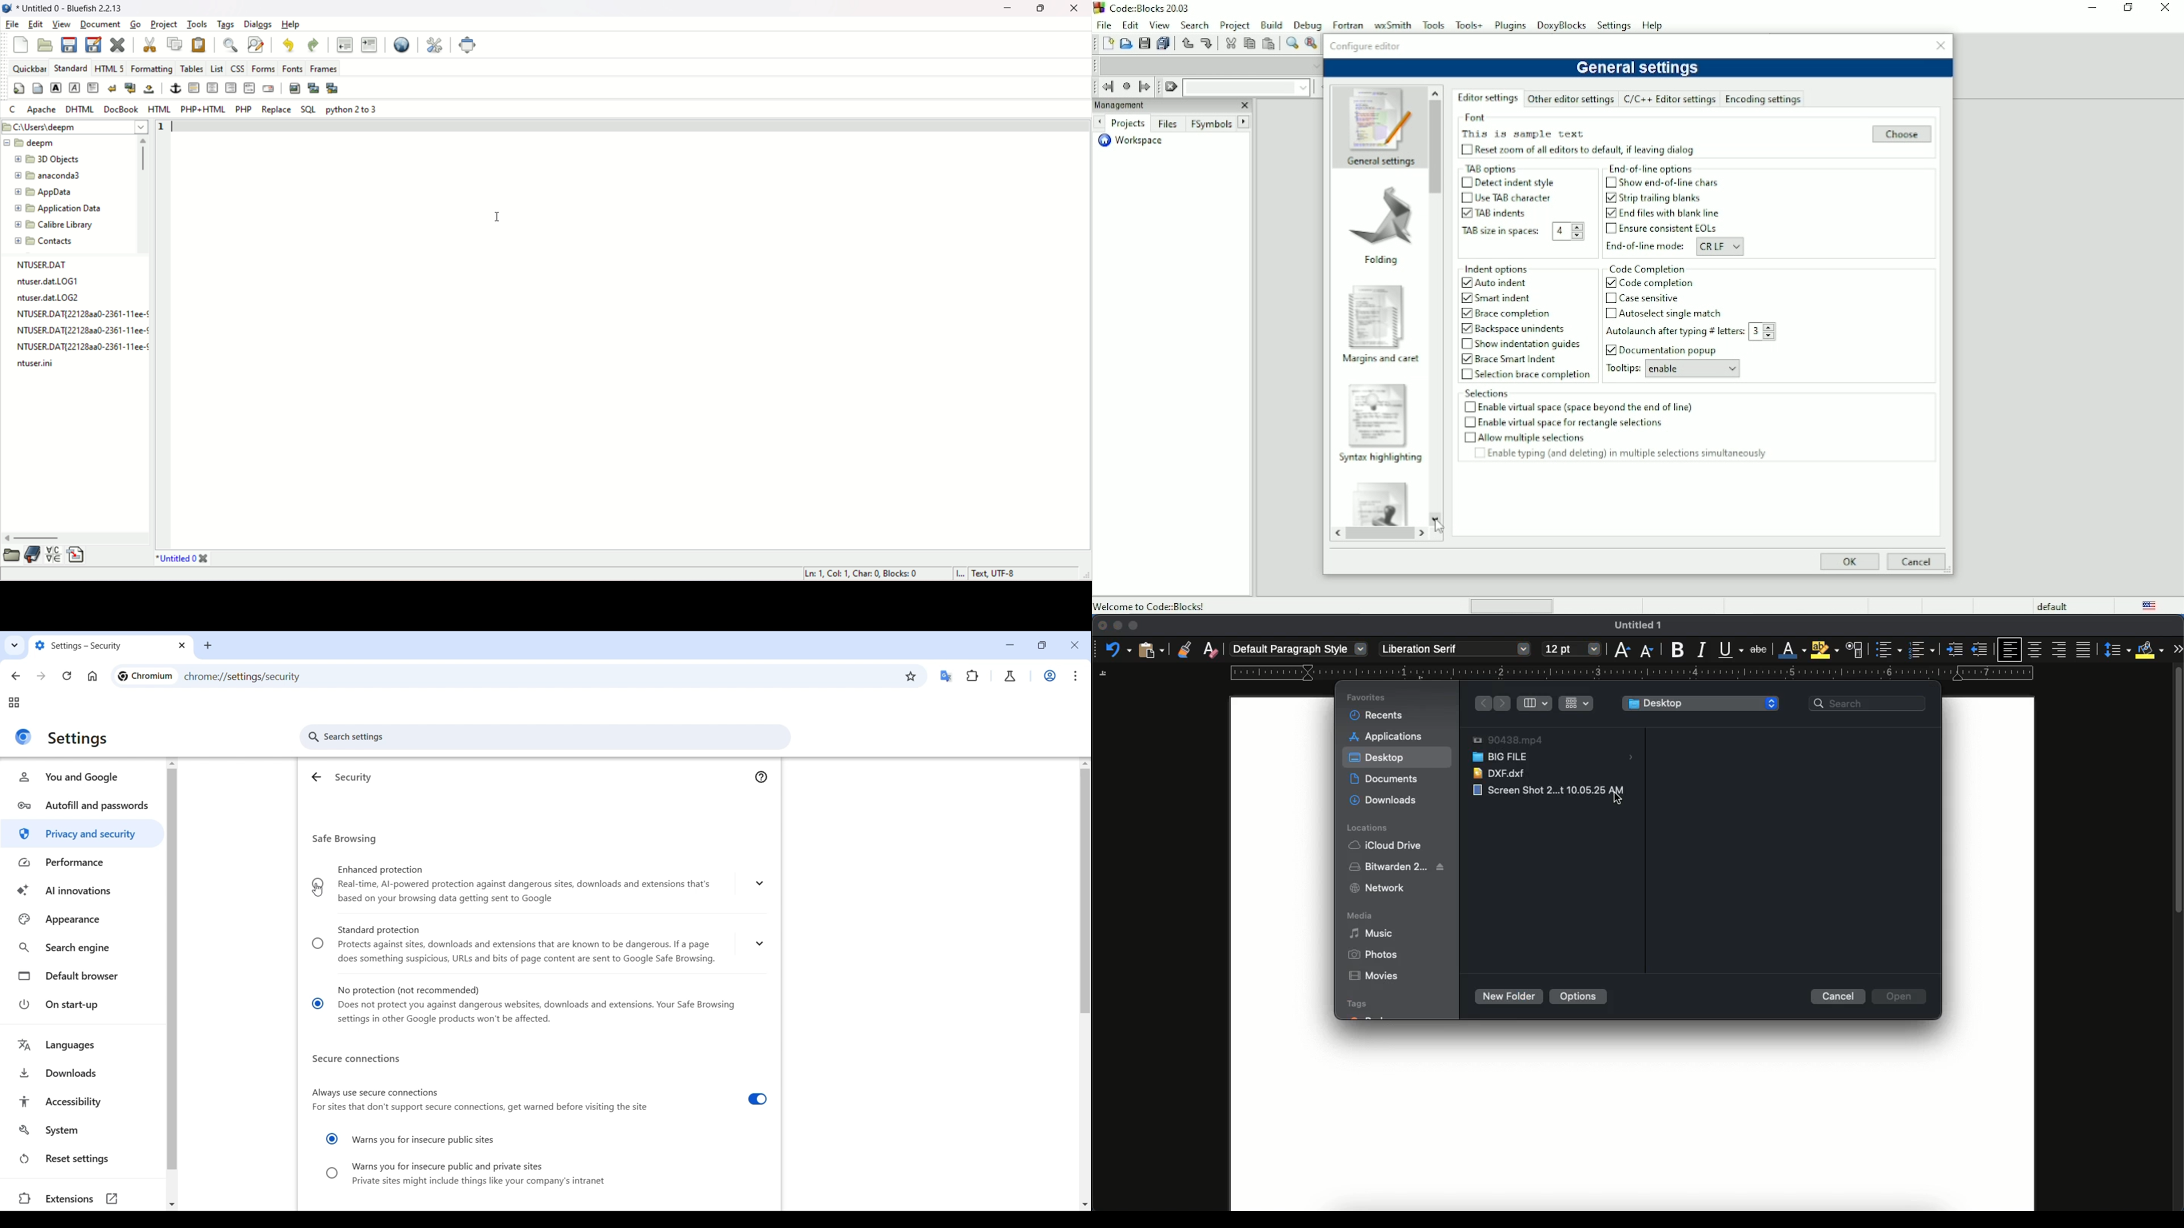  What do you see at coordinates (82, 834) in the screenshot?
I see `Privacy and security ` at bounding box center [82, 834].